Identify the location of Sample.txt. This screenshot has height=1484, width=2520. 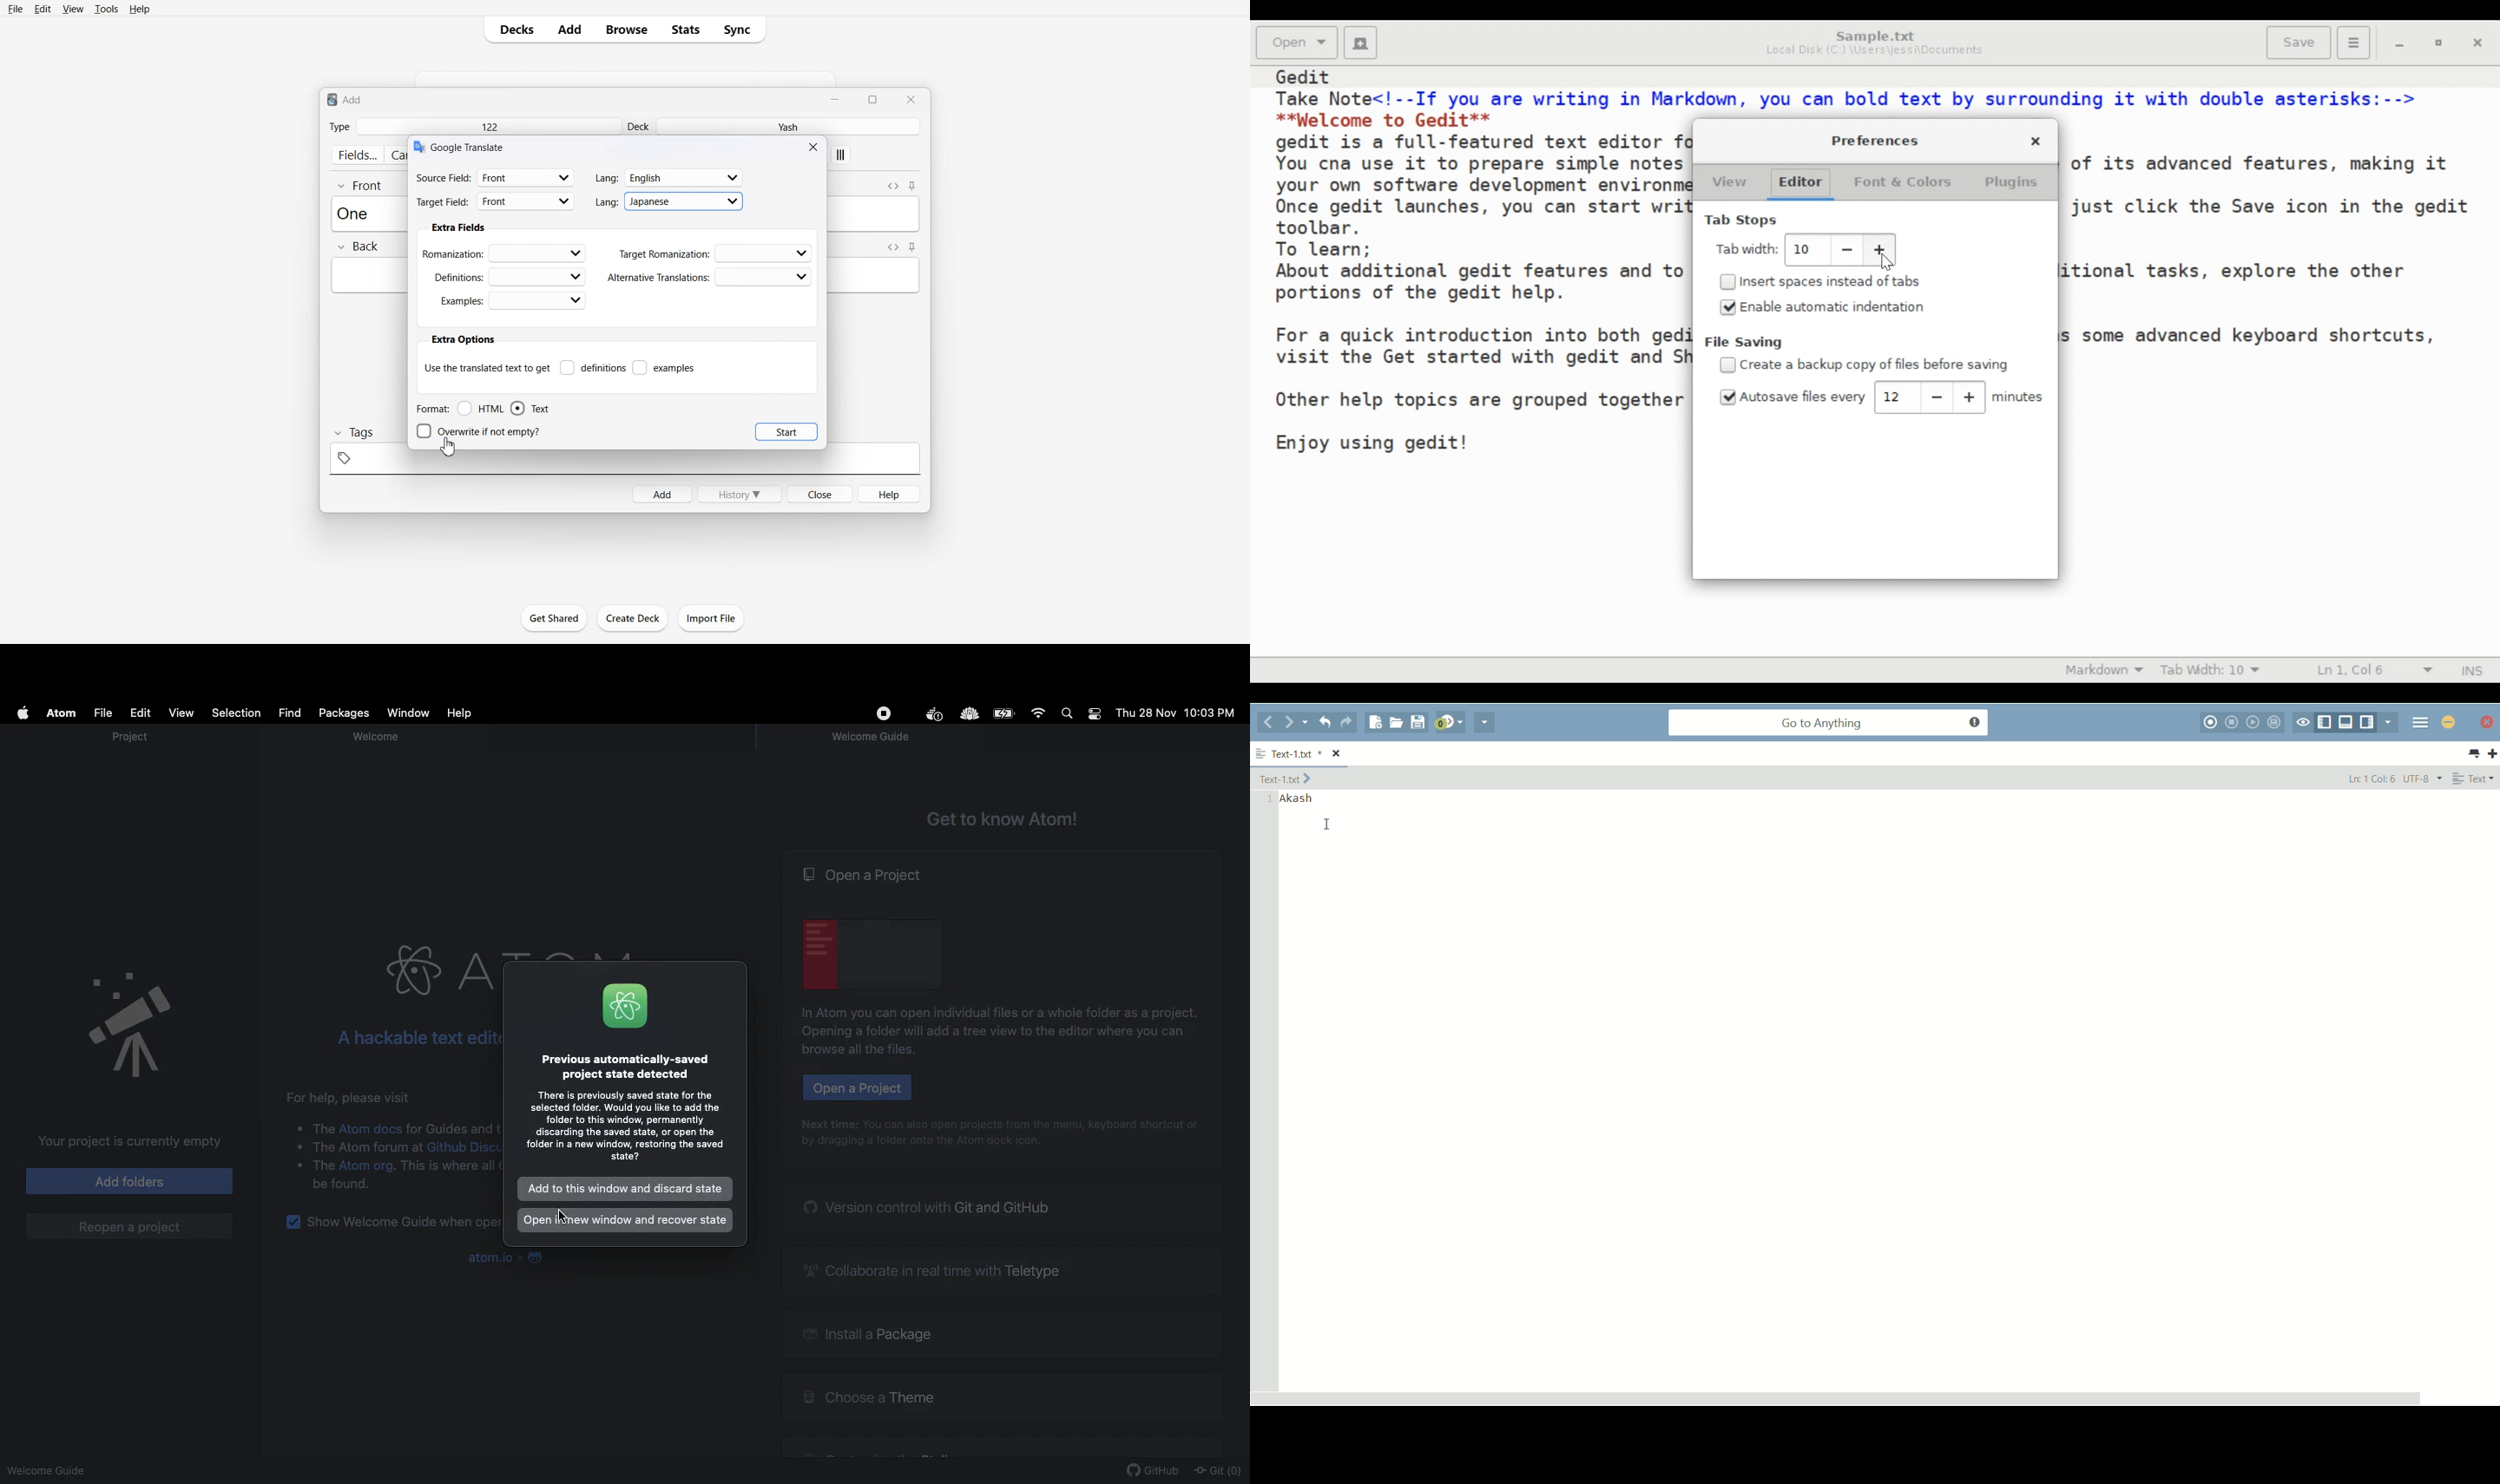
(1876, 35).